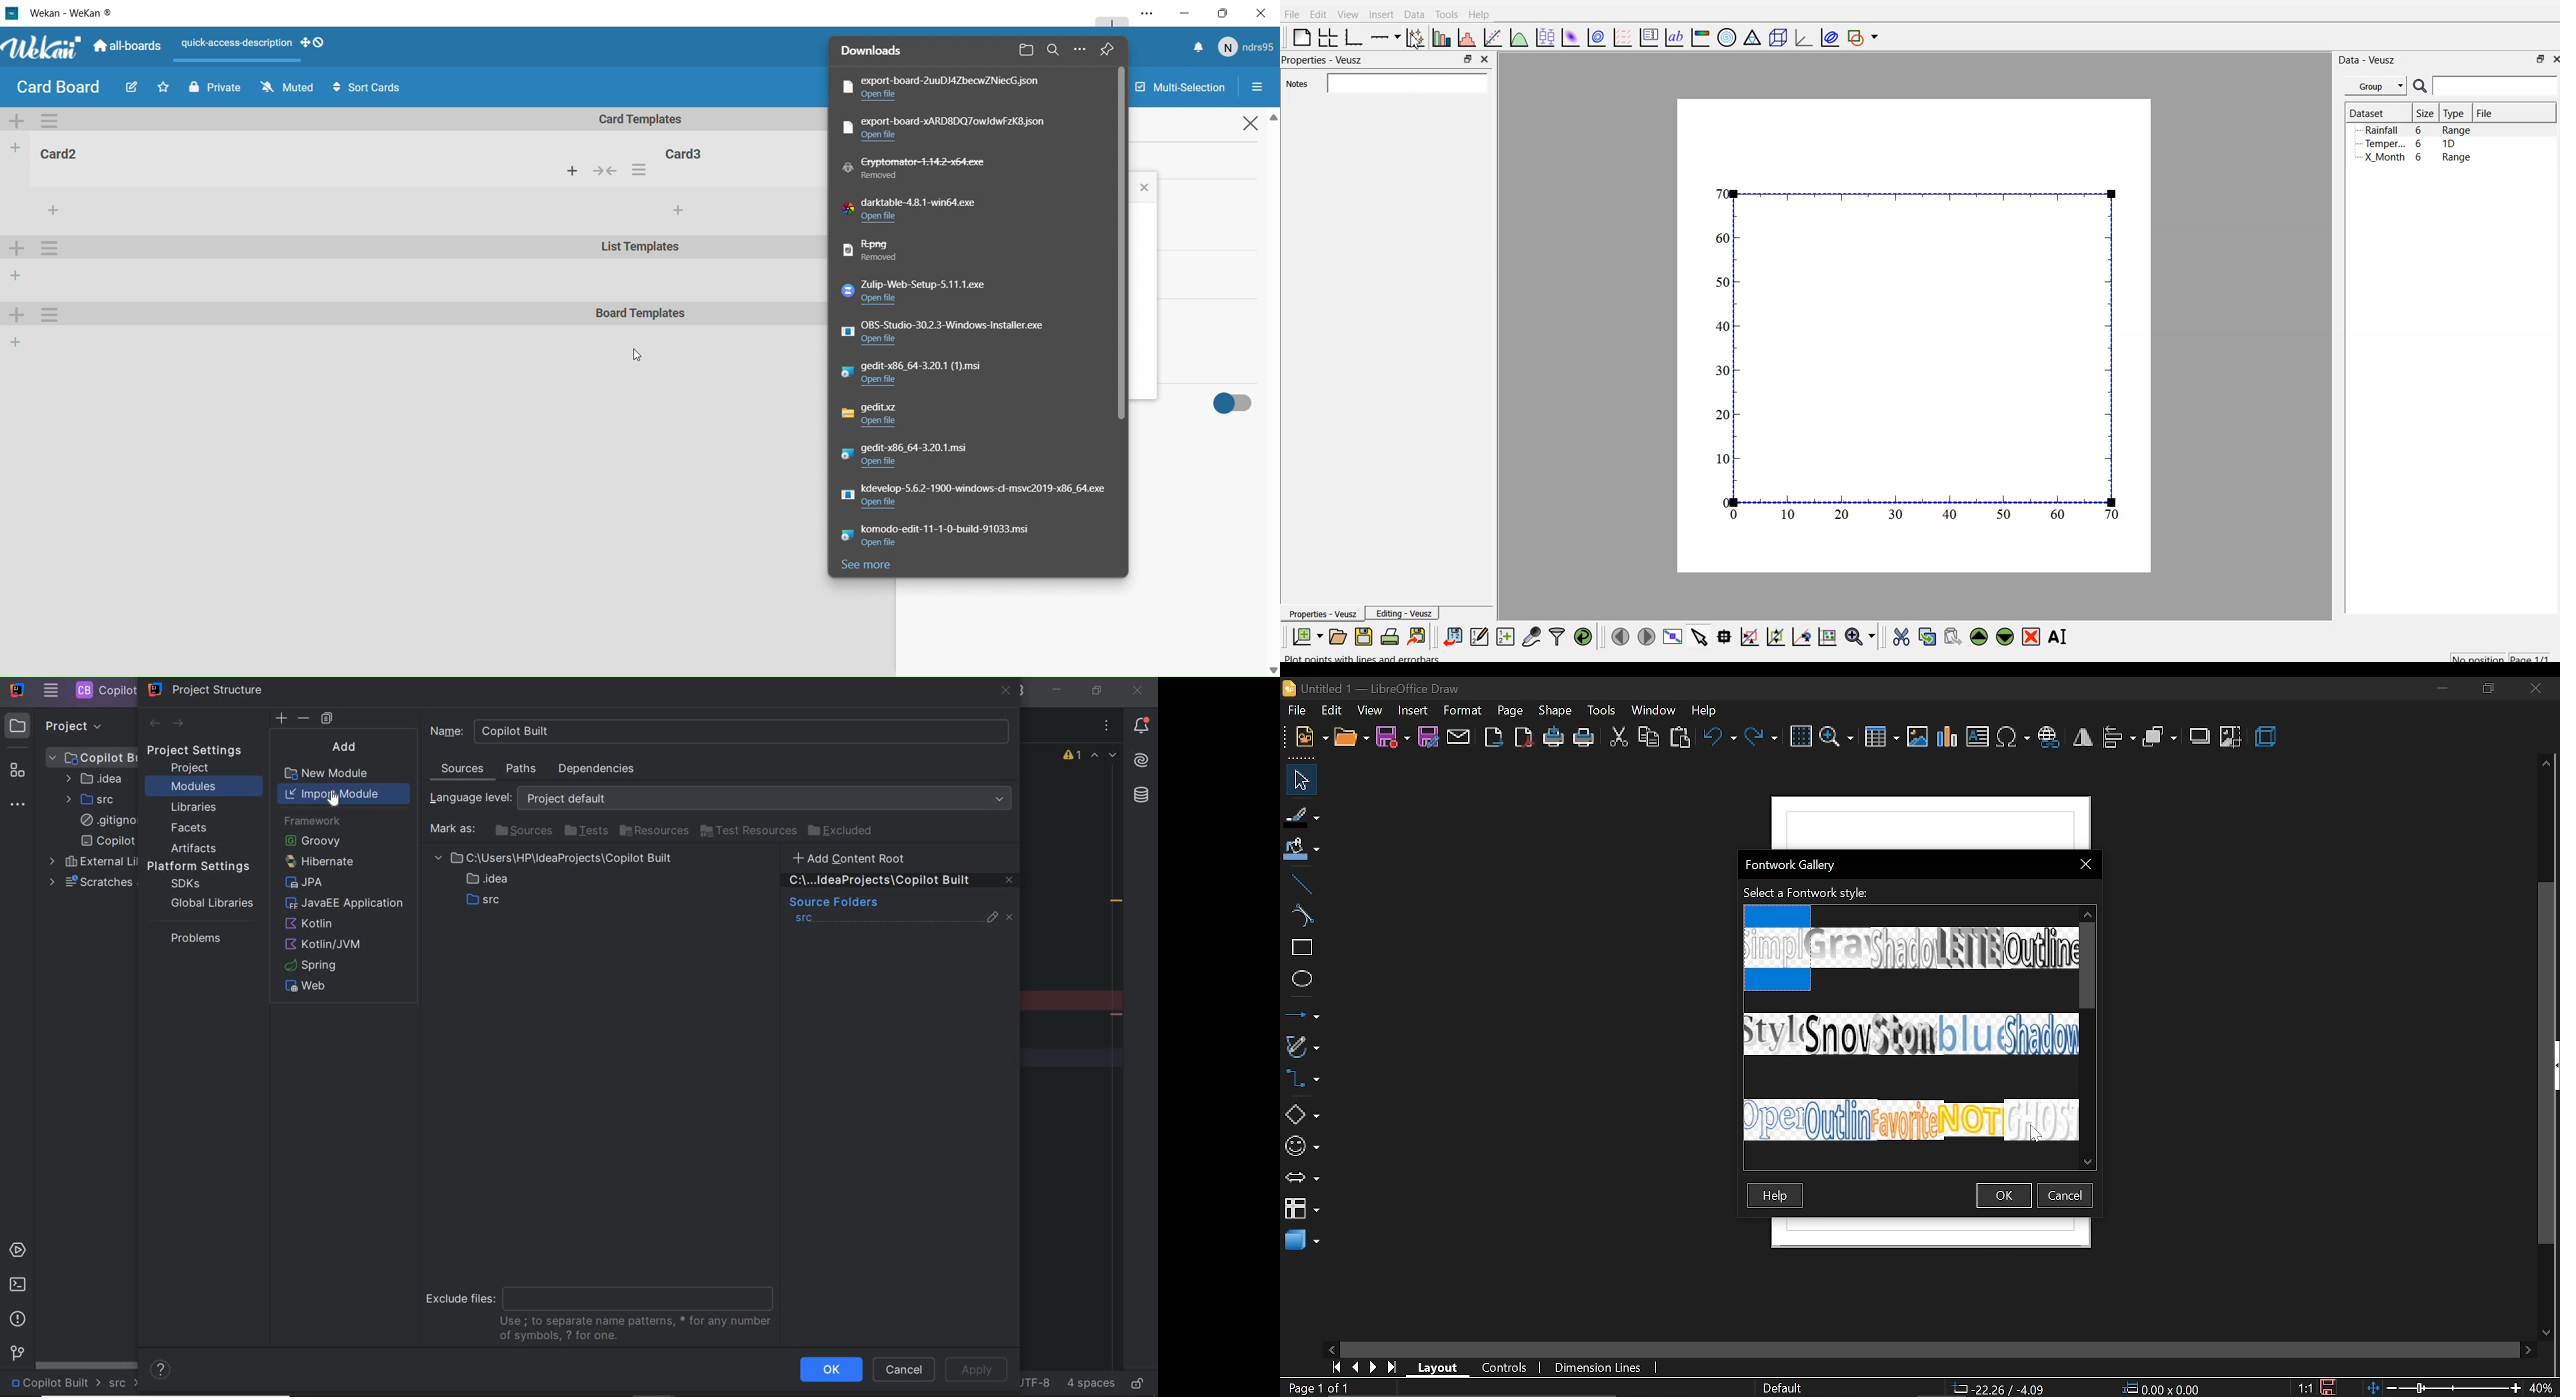 The height and width of the screenshot is (1400, 2576). What do you see at coordinates (916, 456) in the screenshot?
I see `downloaded file` at bounding box center [916, 456].